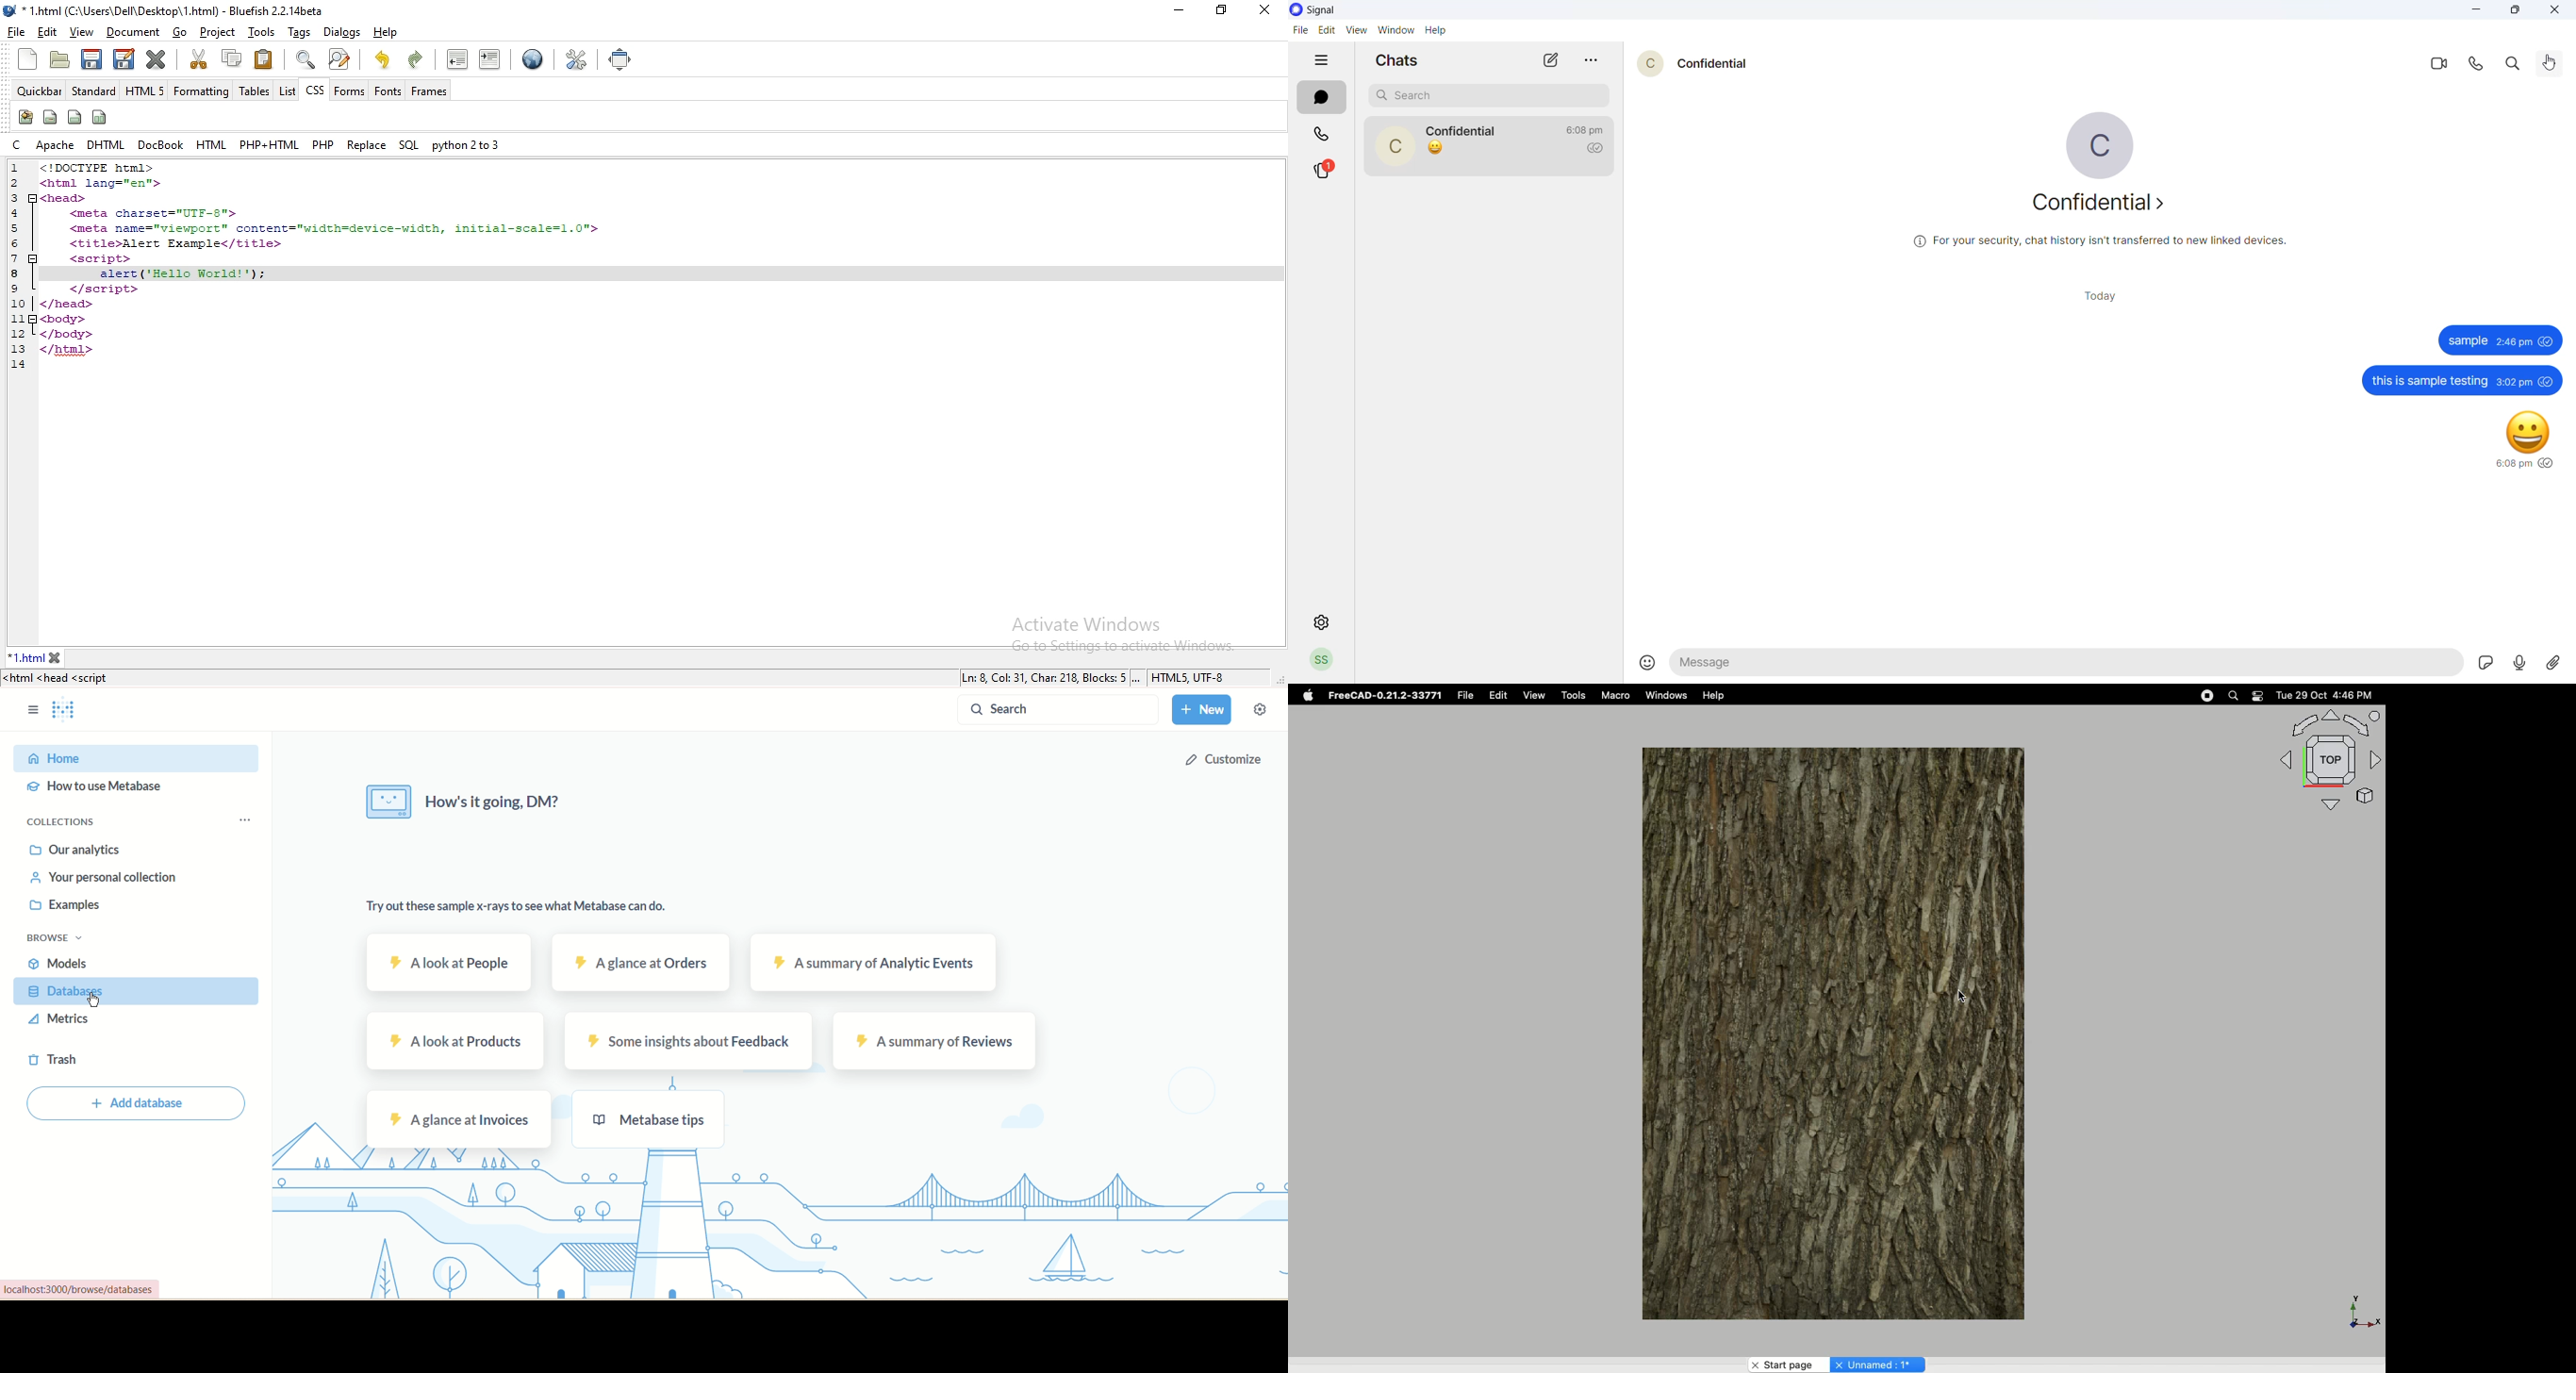 This screenshot has height=1400, width=2576. I want to click on hide, so click(1321, 58).